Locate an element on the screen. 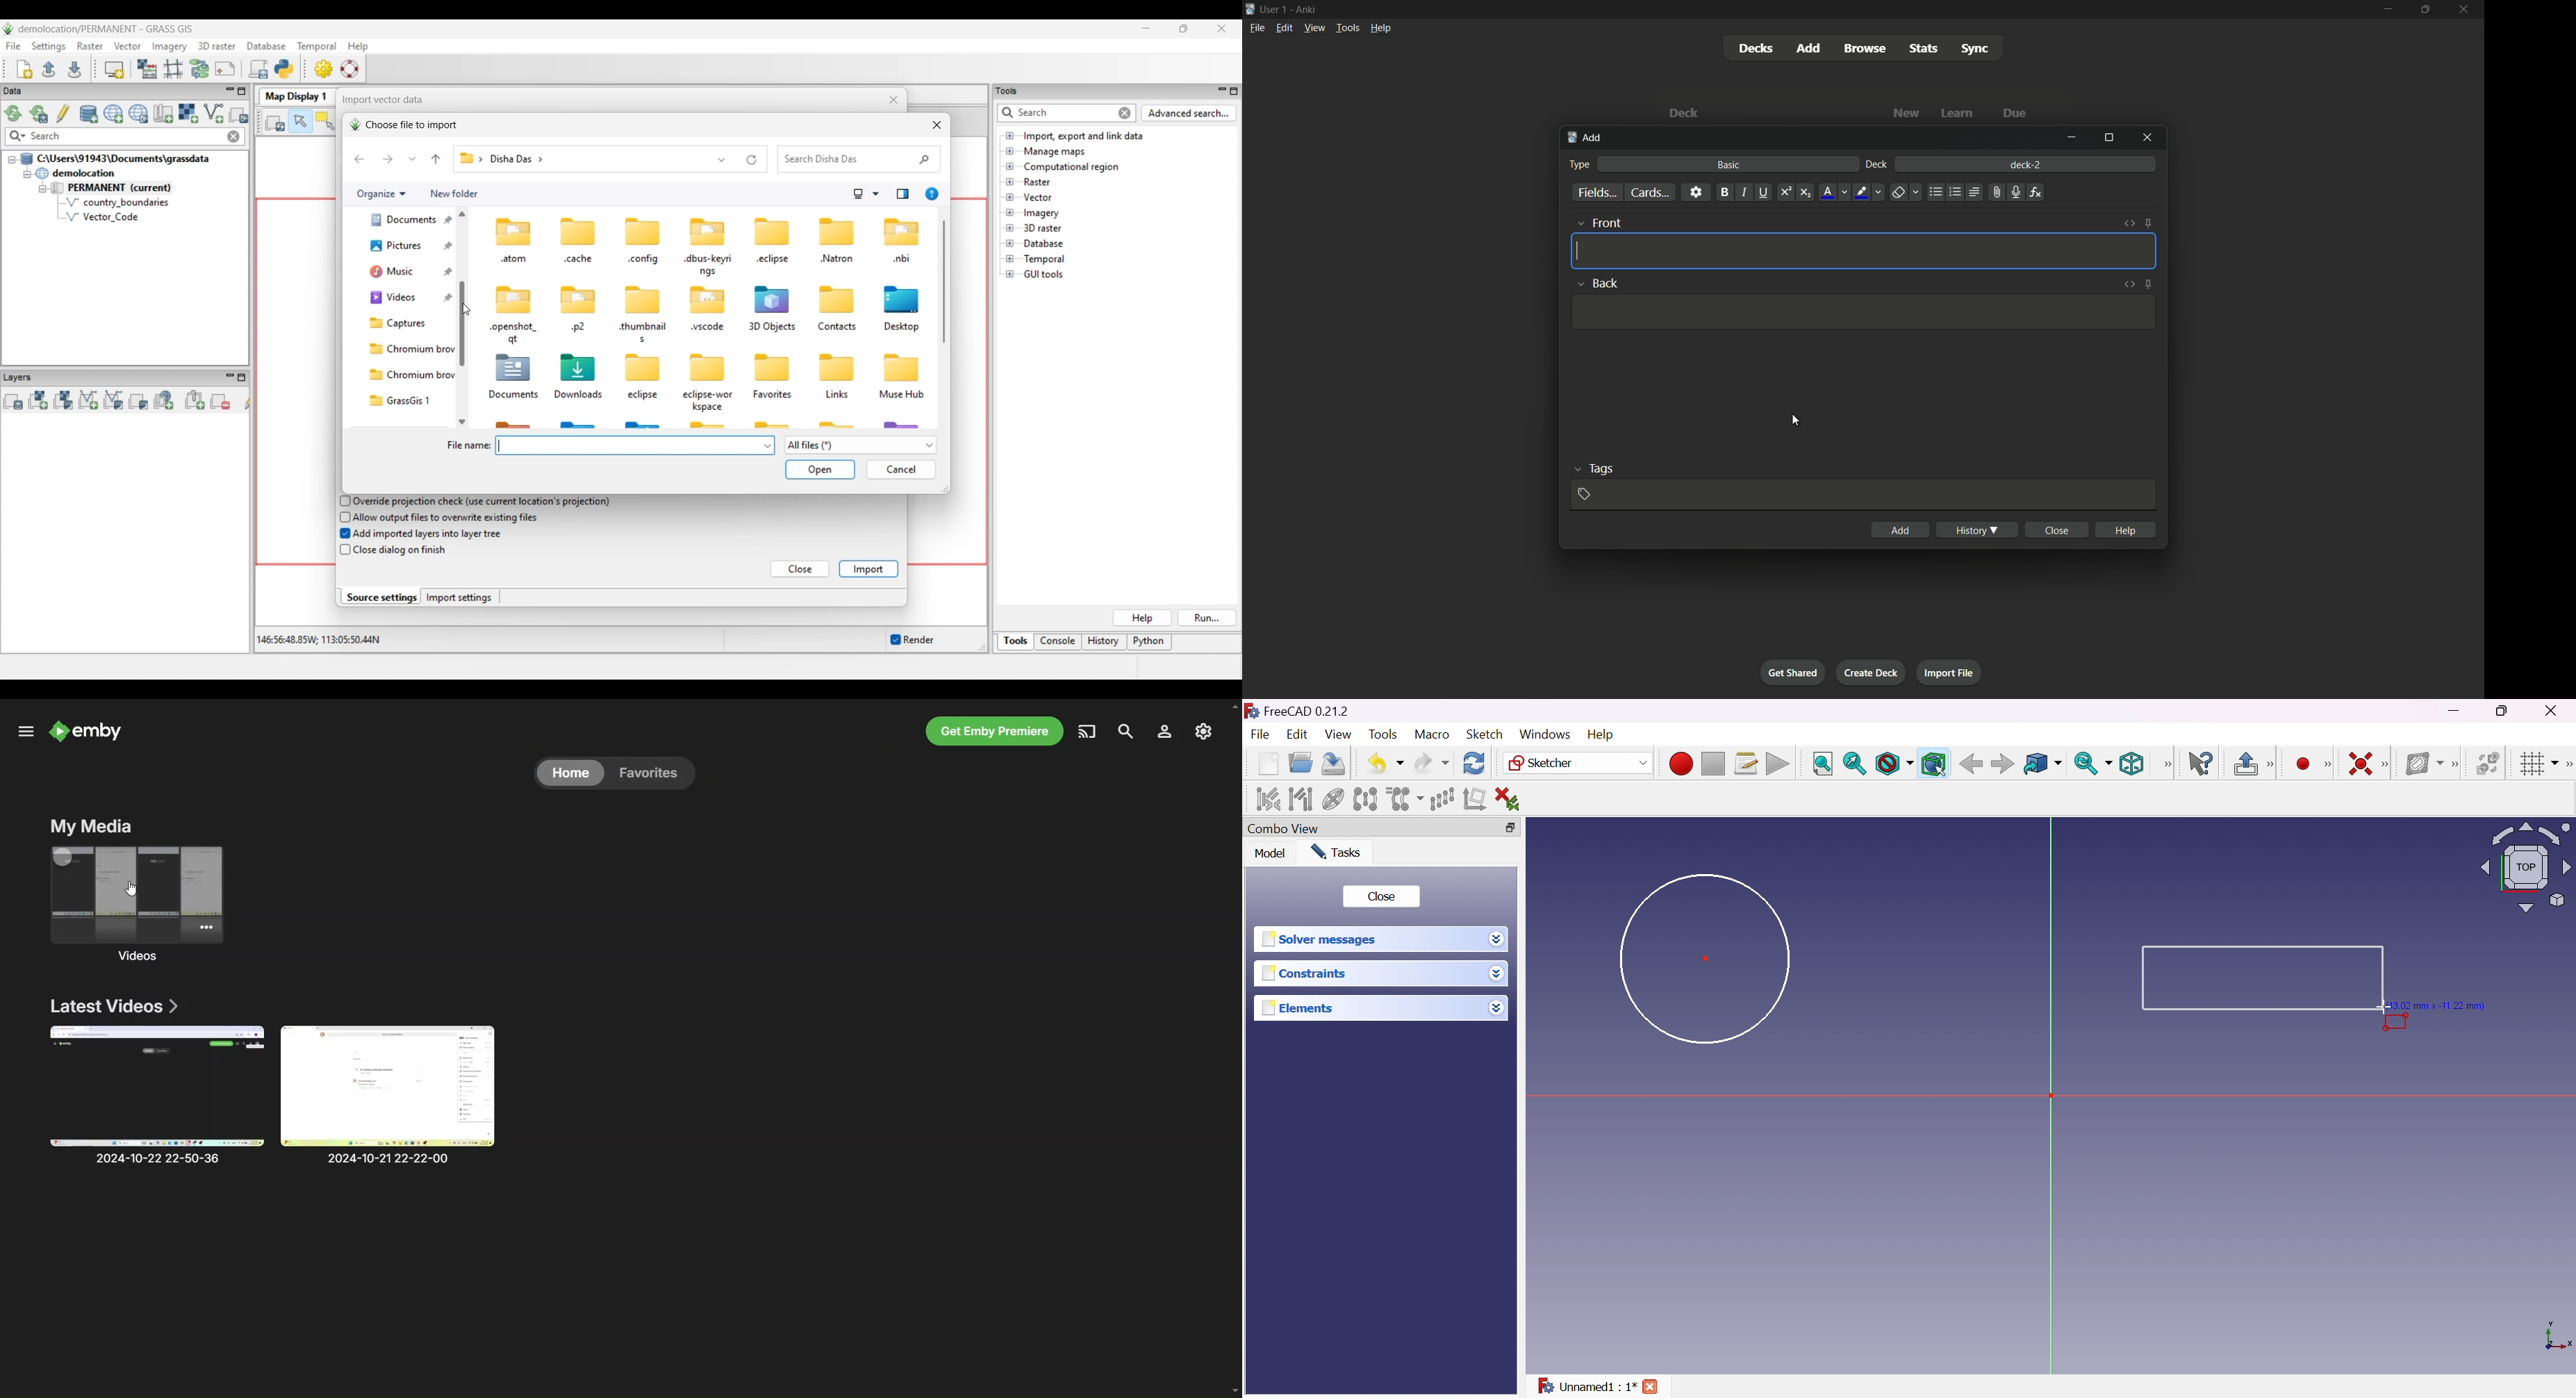 The height and width of the screenshot is (1400, 2576). Forward is located at coordinates (2002, 765).